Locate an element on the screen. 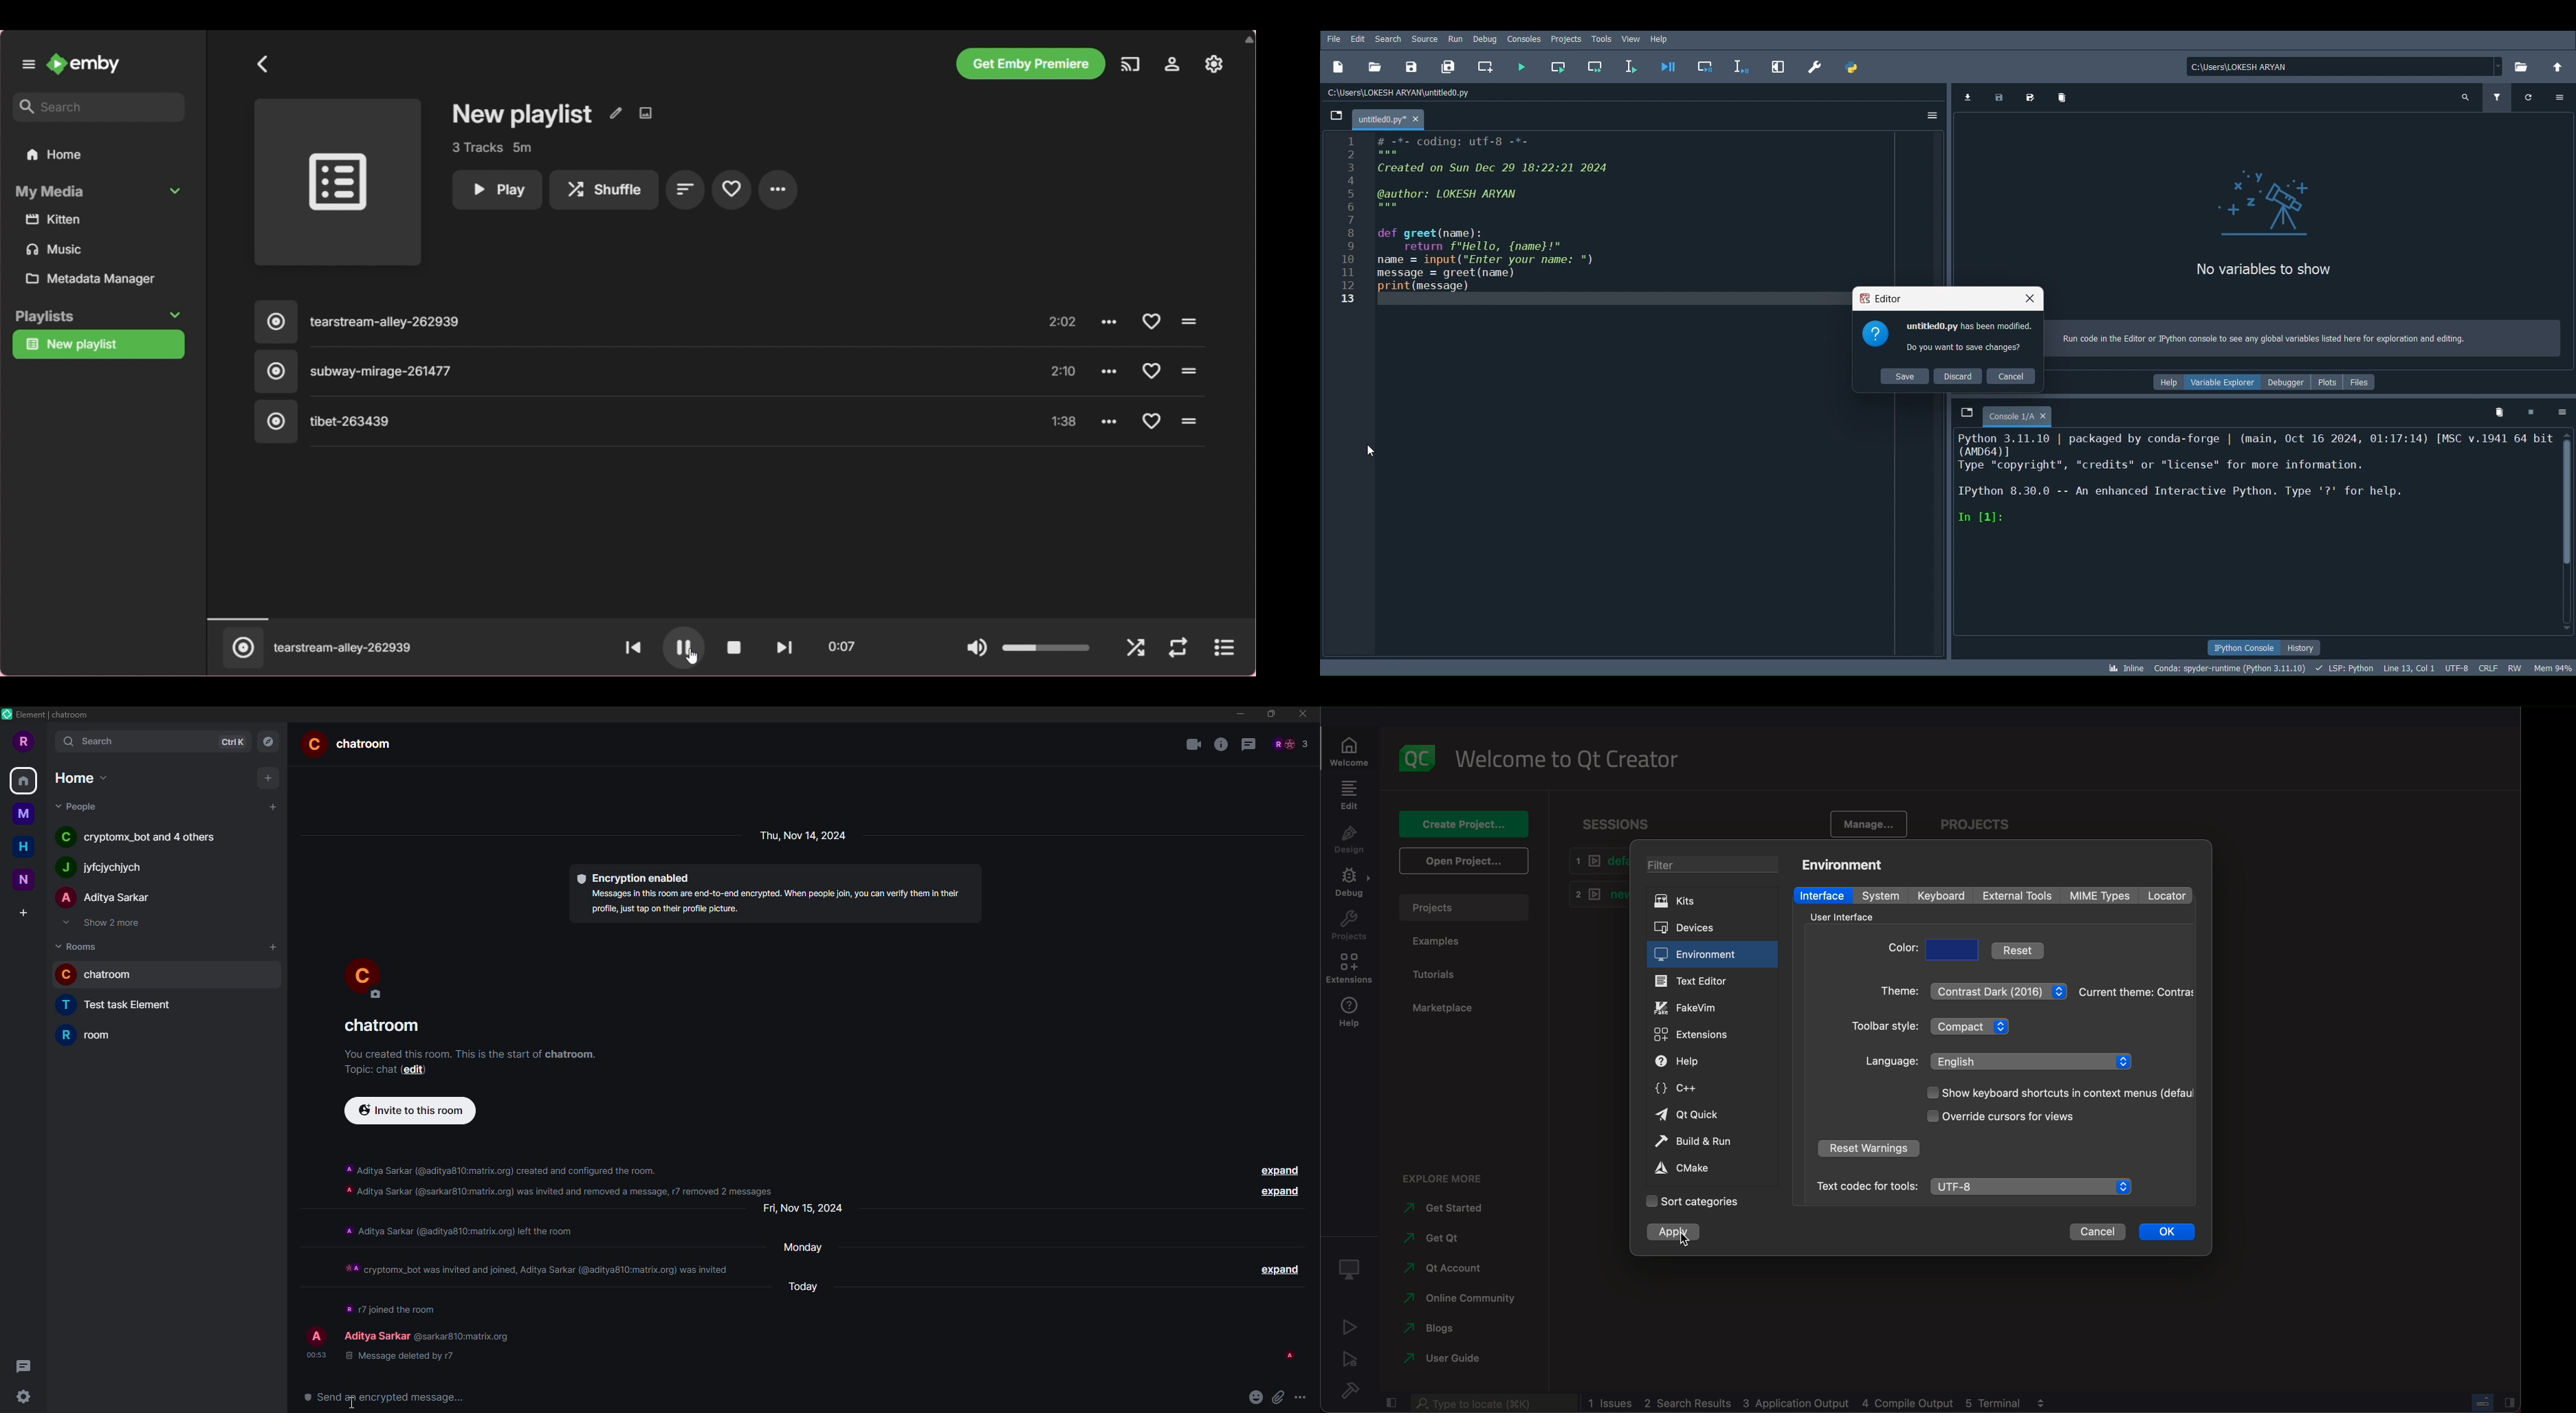  Save file (Ctrl + S) is located at coordinates (1410, 64).